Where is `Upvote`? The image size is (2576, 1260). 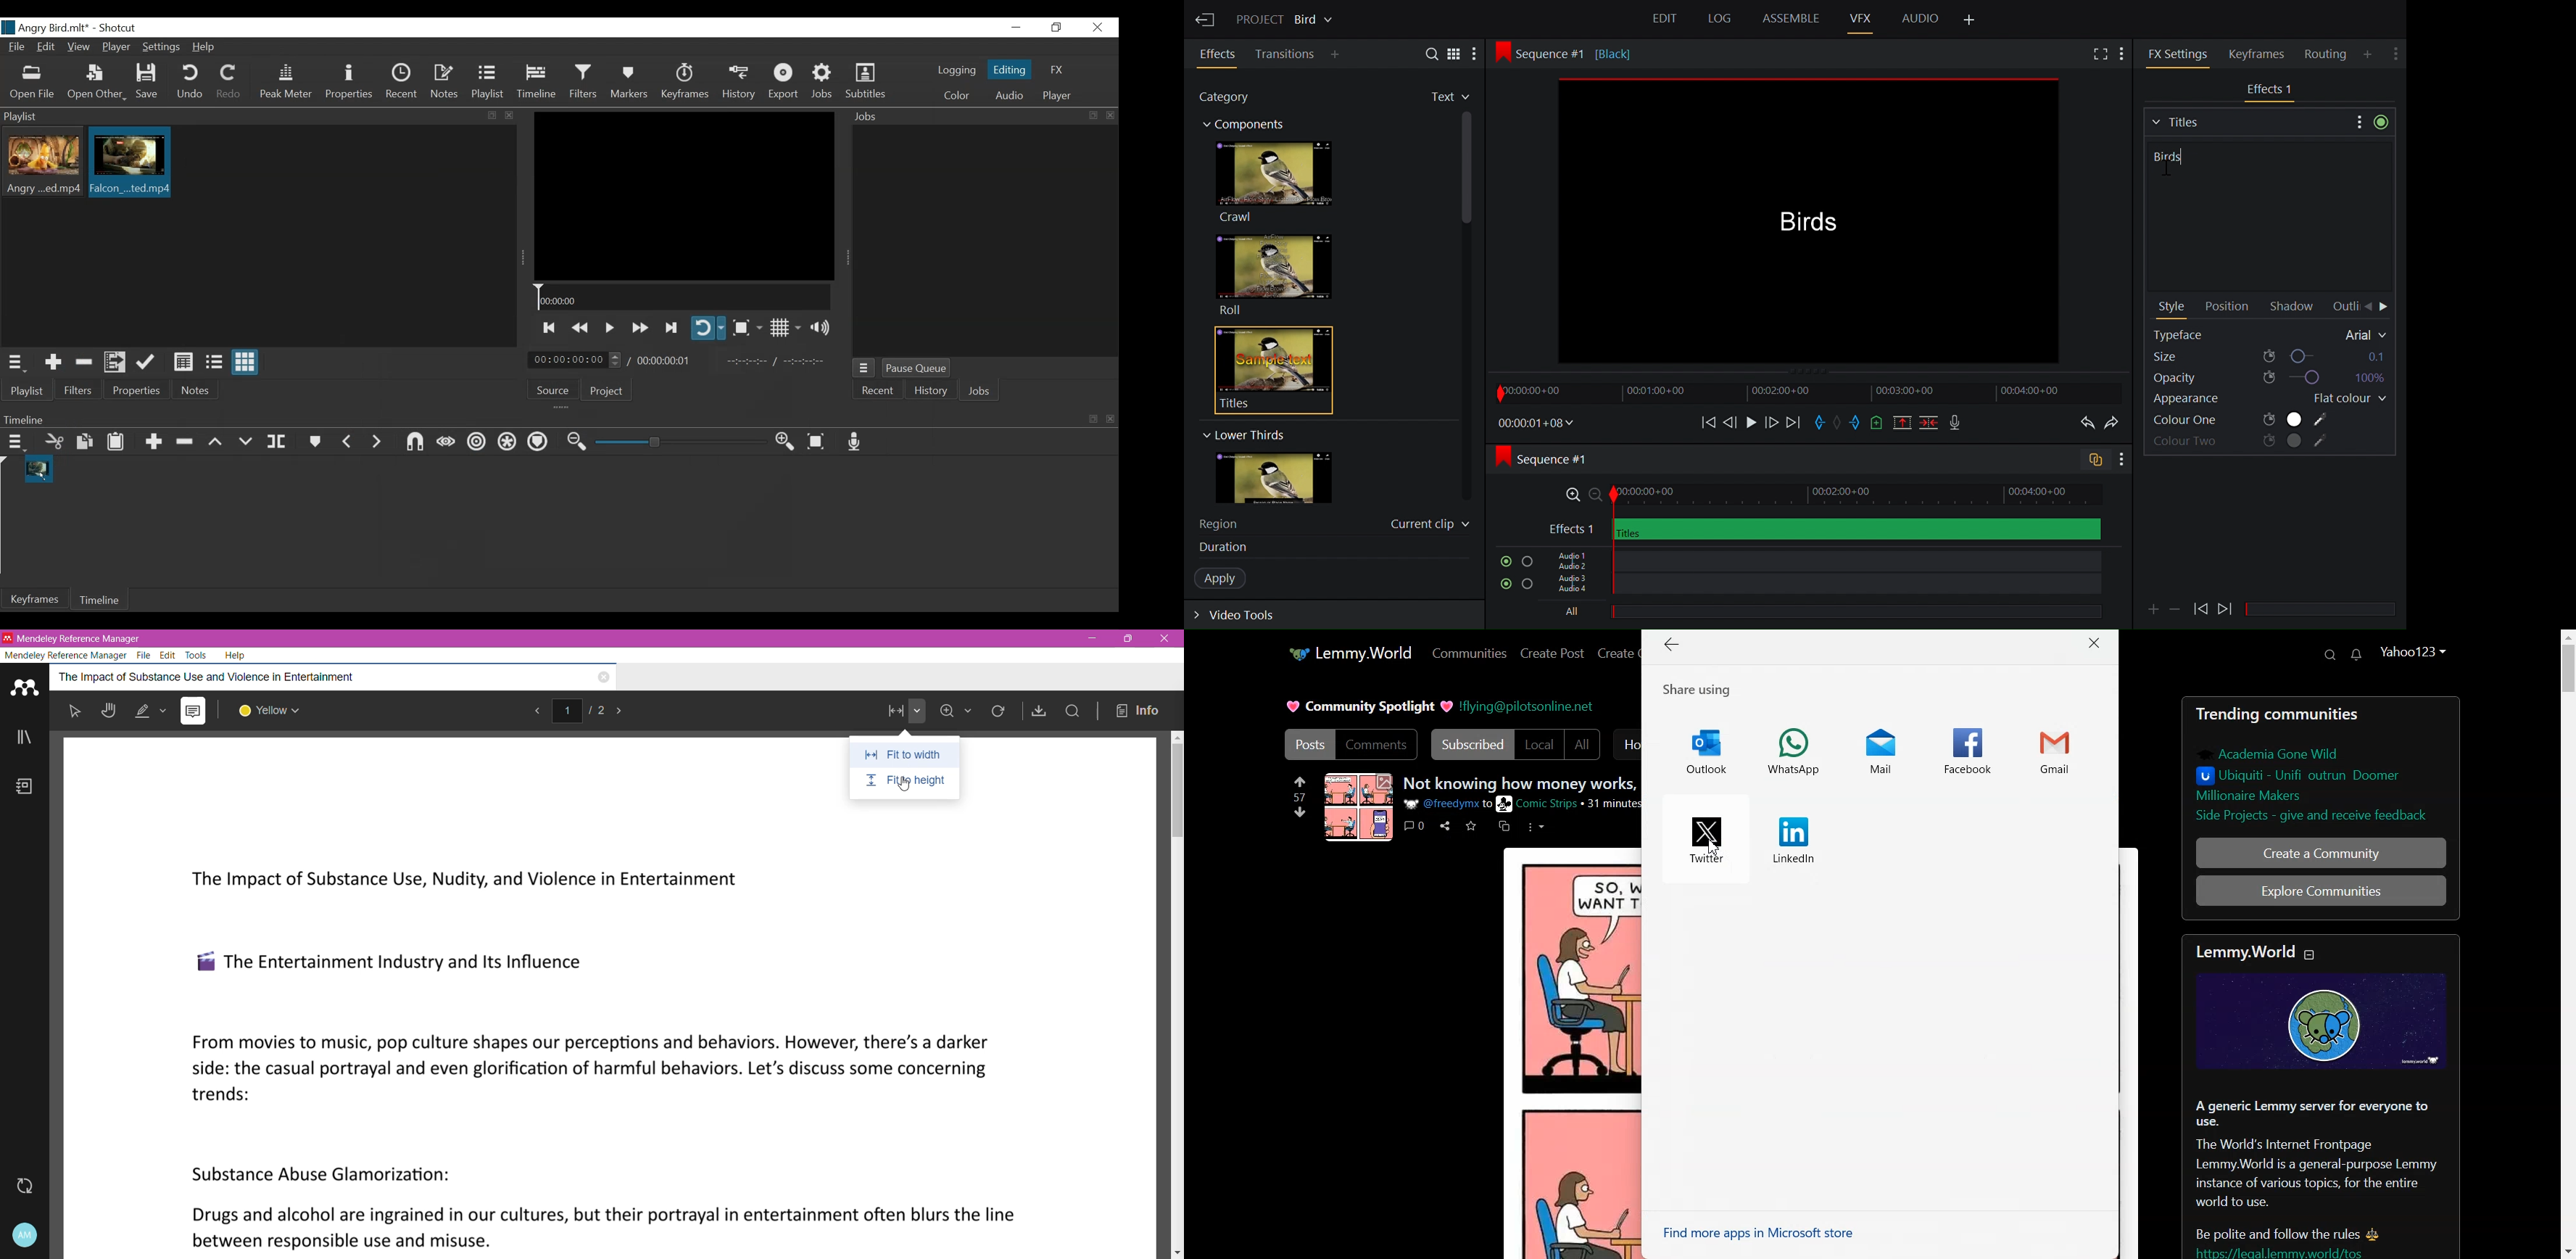
Upvote is located at coordinates (1300, 788).